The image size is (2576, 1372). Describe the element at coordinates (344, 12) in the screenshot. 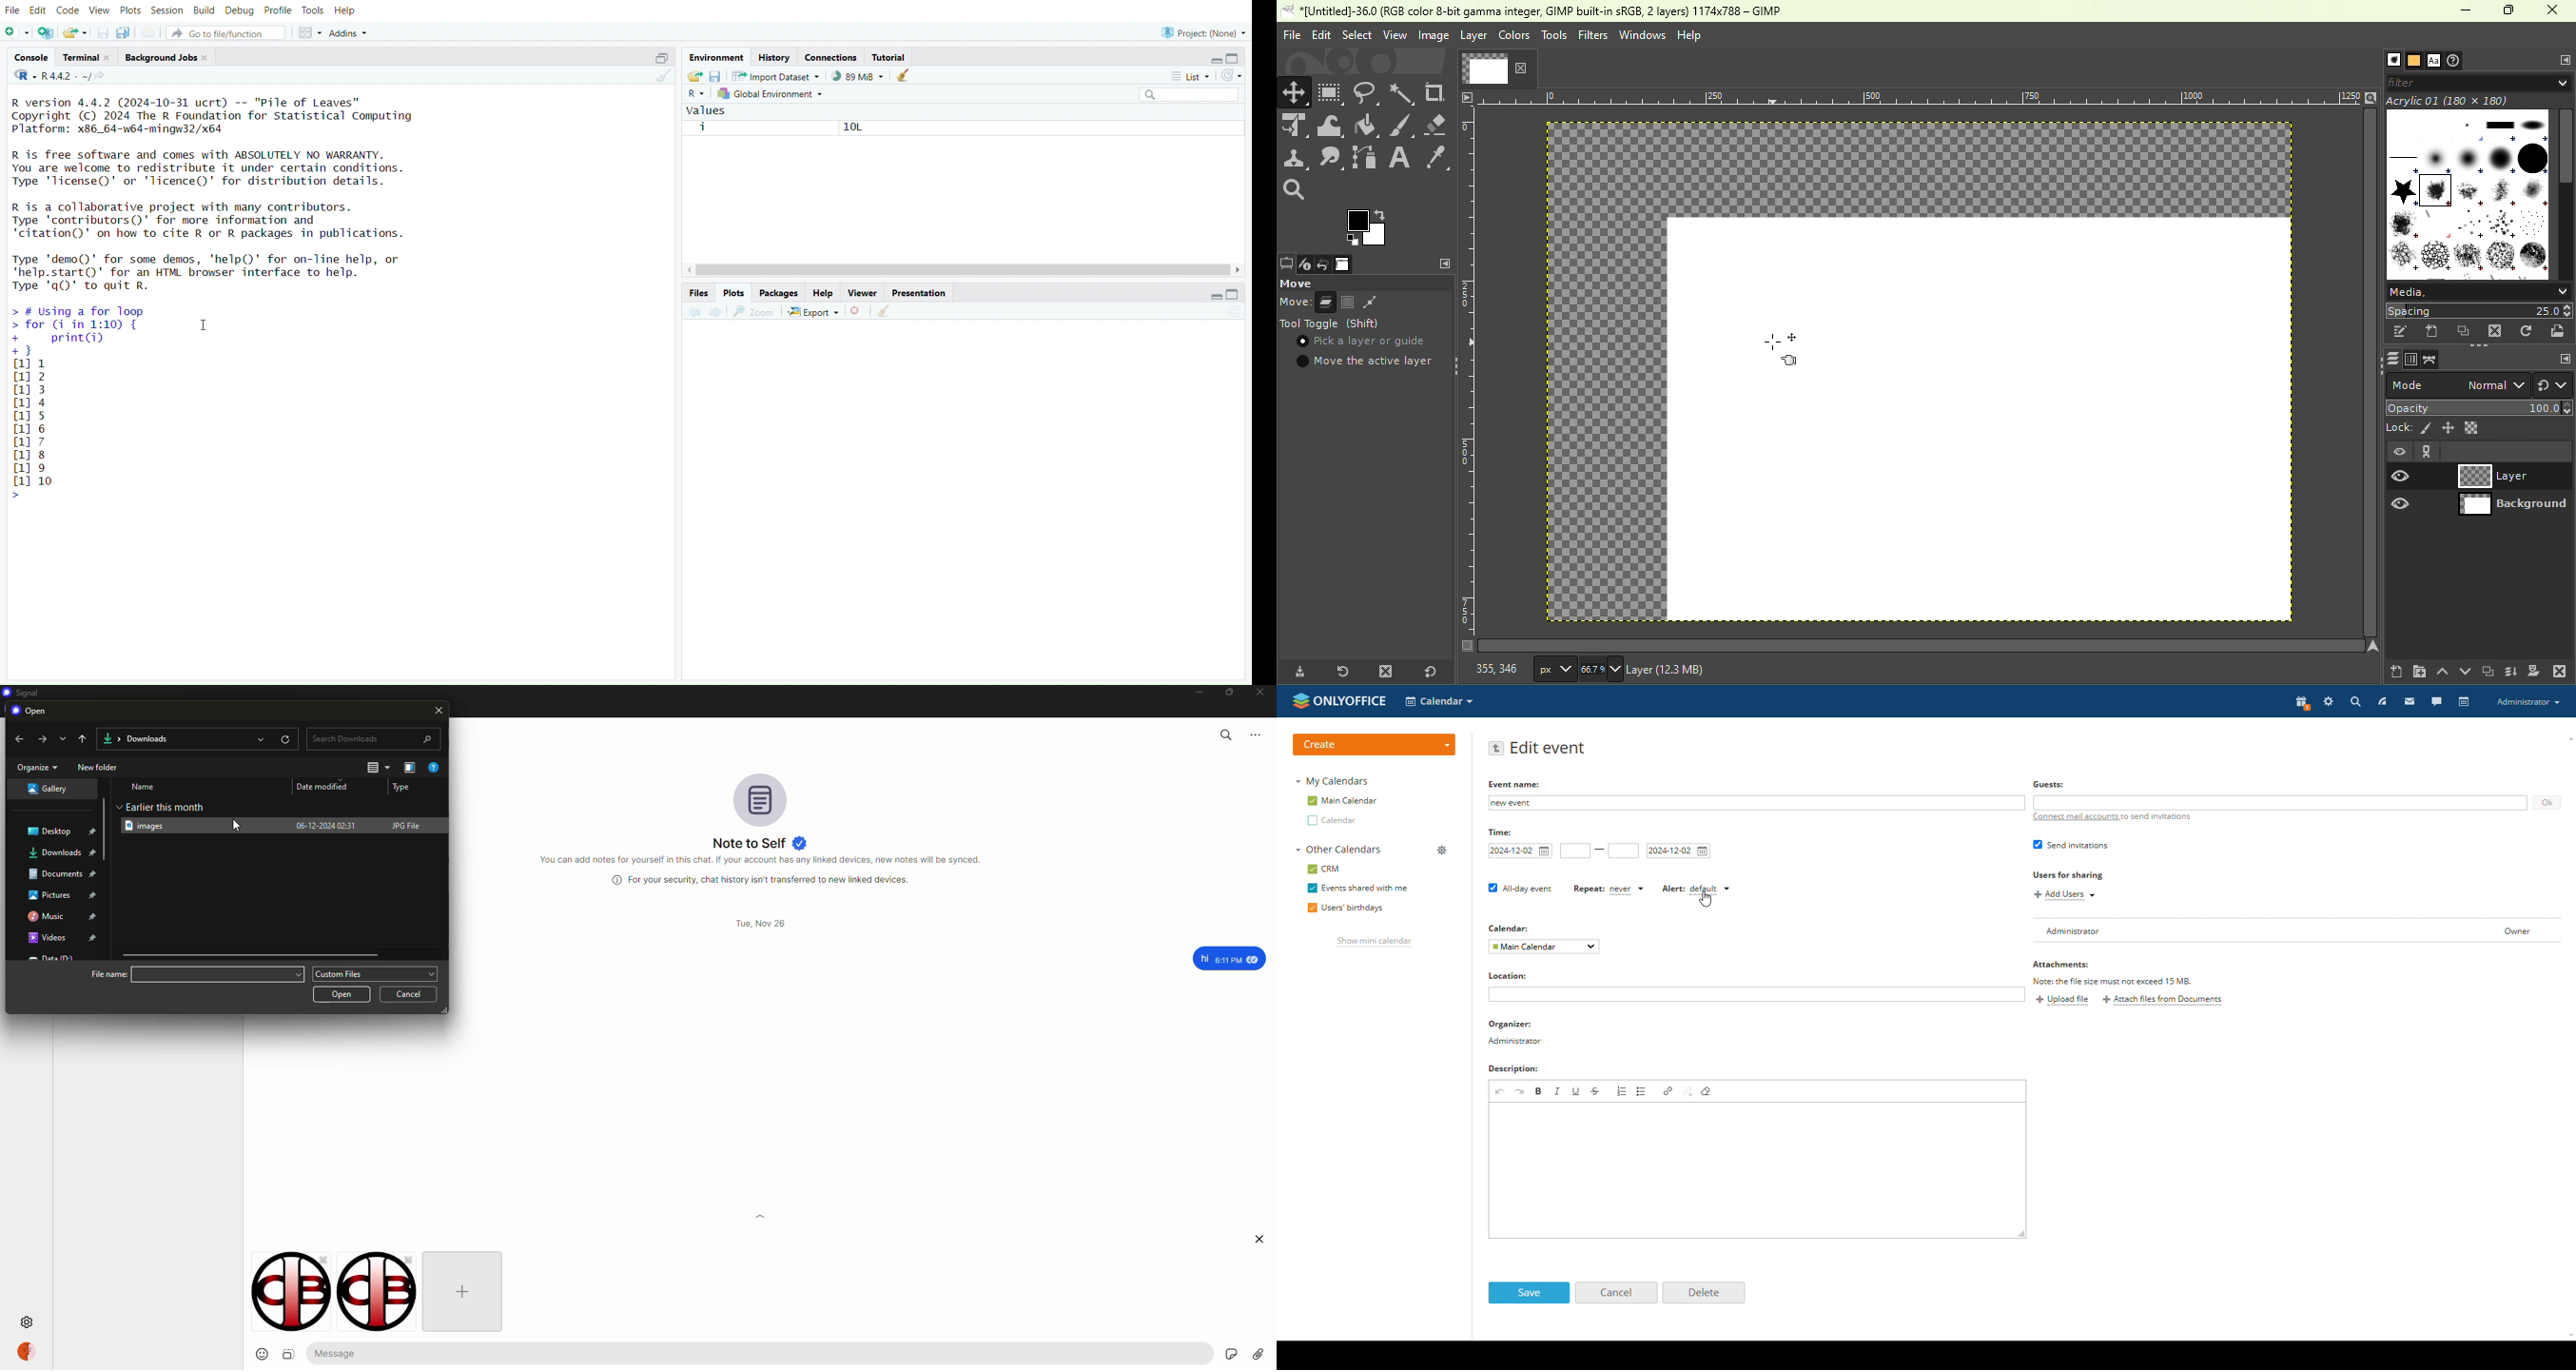

I see `help` at that location.